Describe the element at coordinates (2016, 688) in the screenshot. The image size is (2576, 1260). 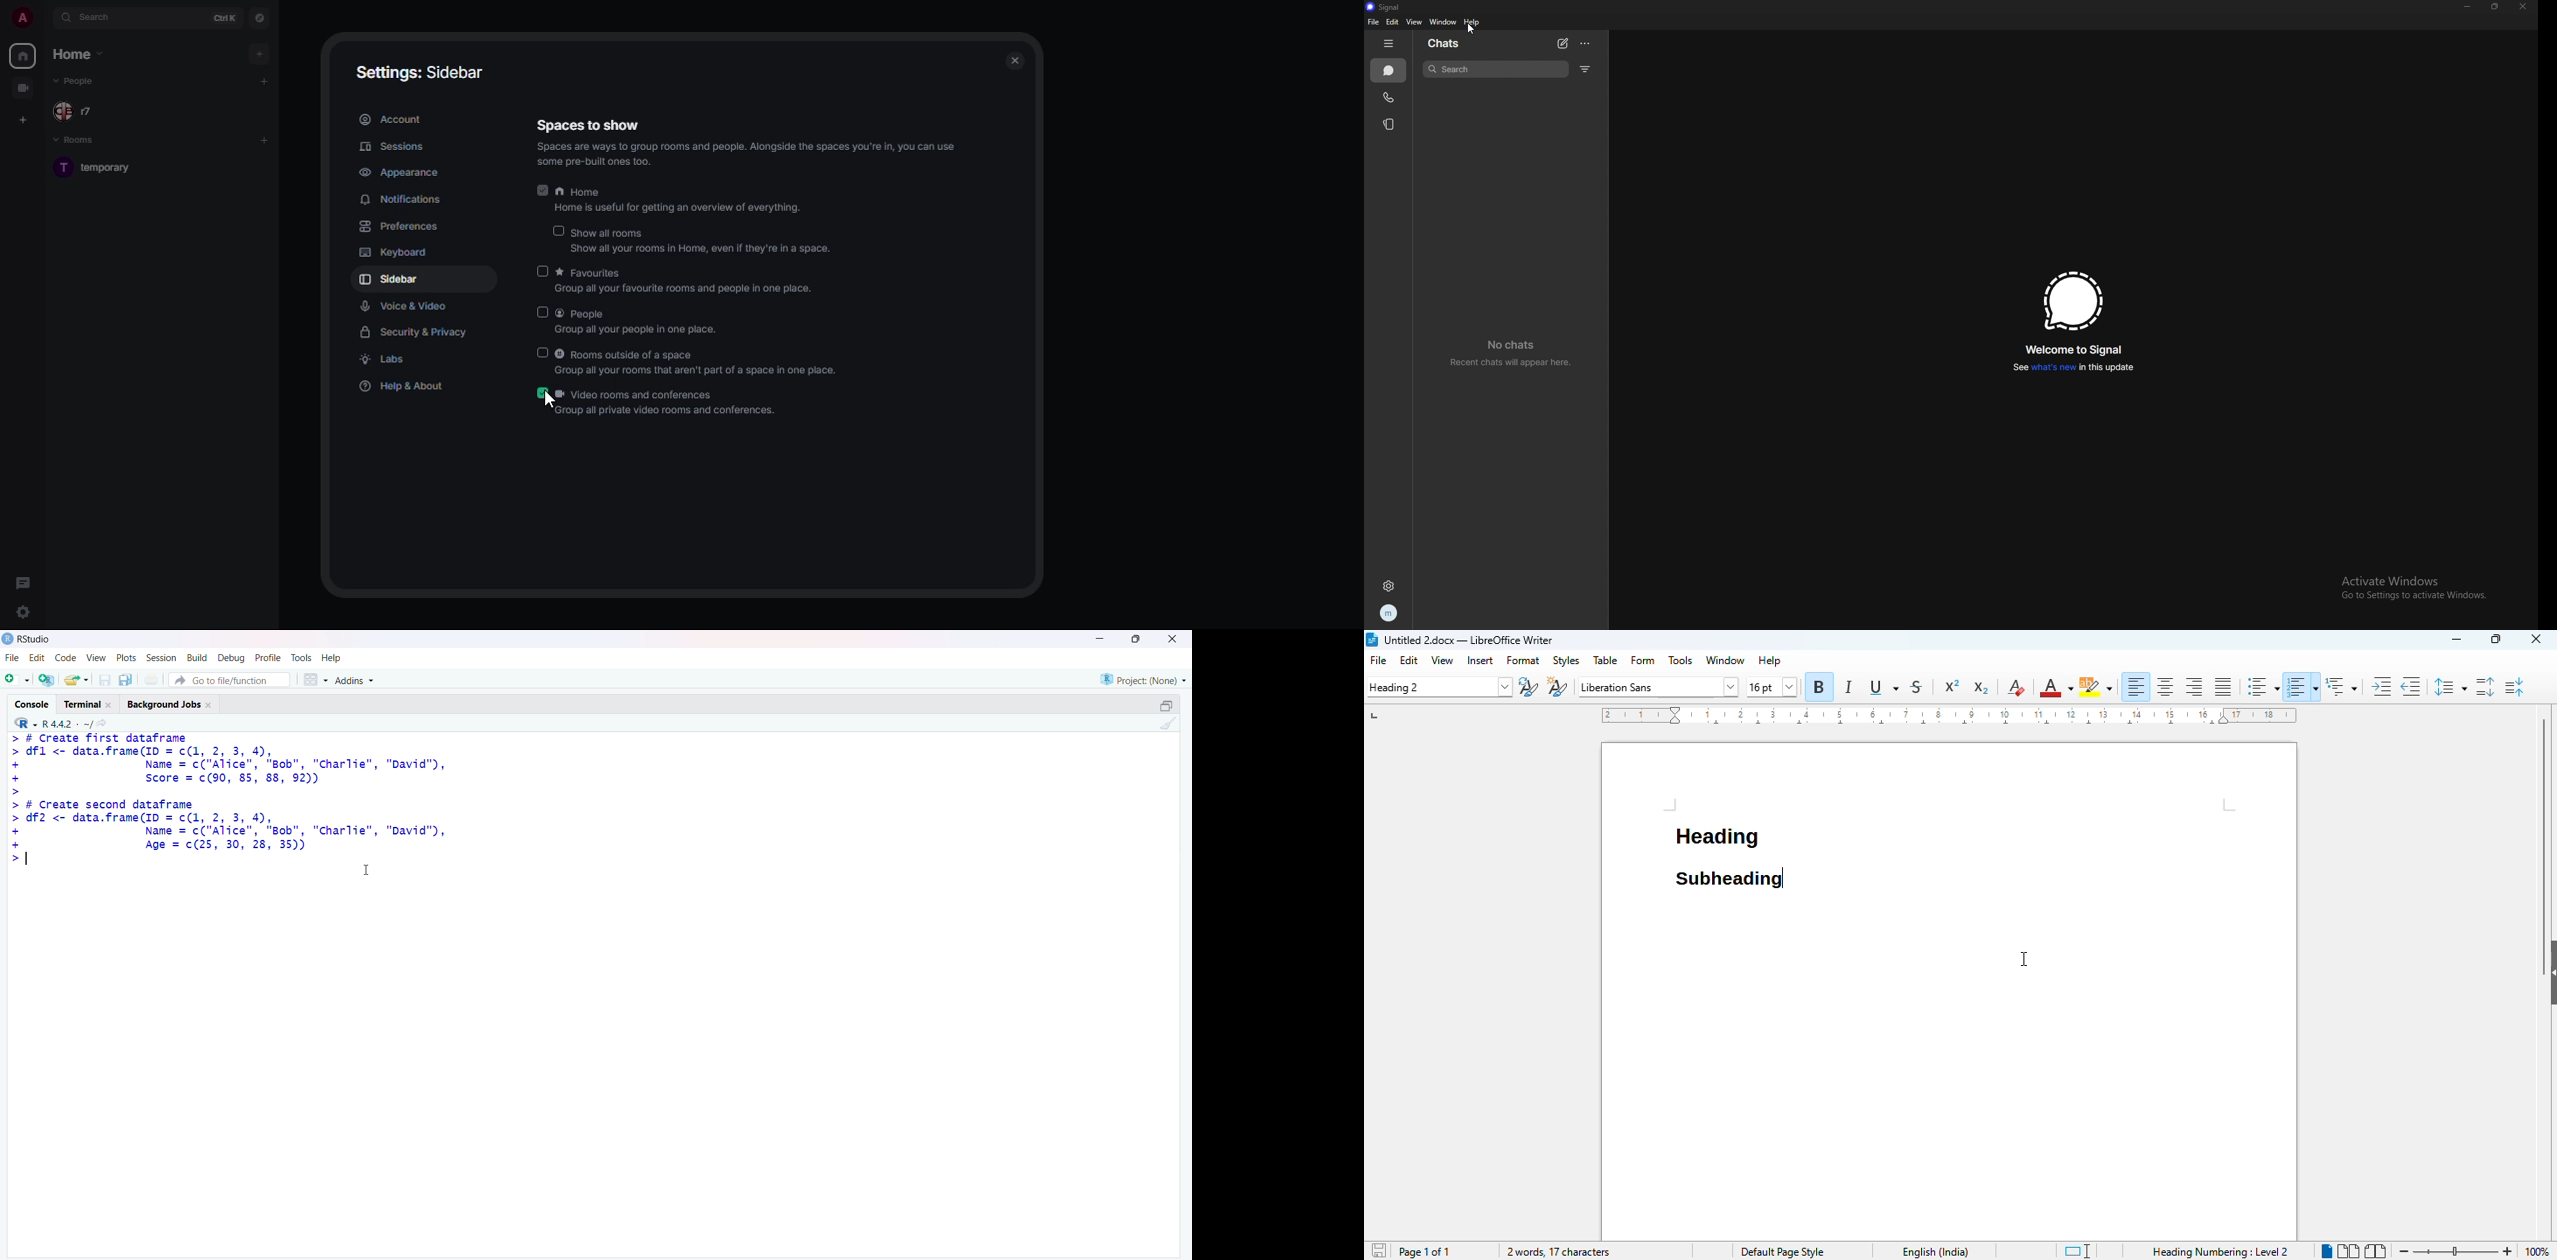
I see `clear direct formatting` at that location.